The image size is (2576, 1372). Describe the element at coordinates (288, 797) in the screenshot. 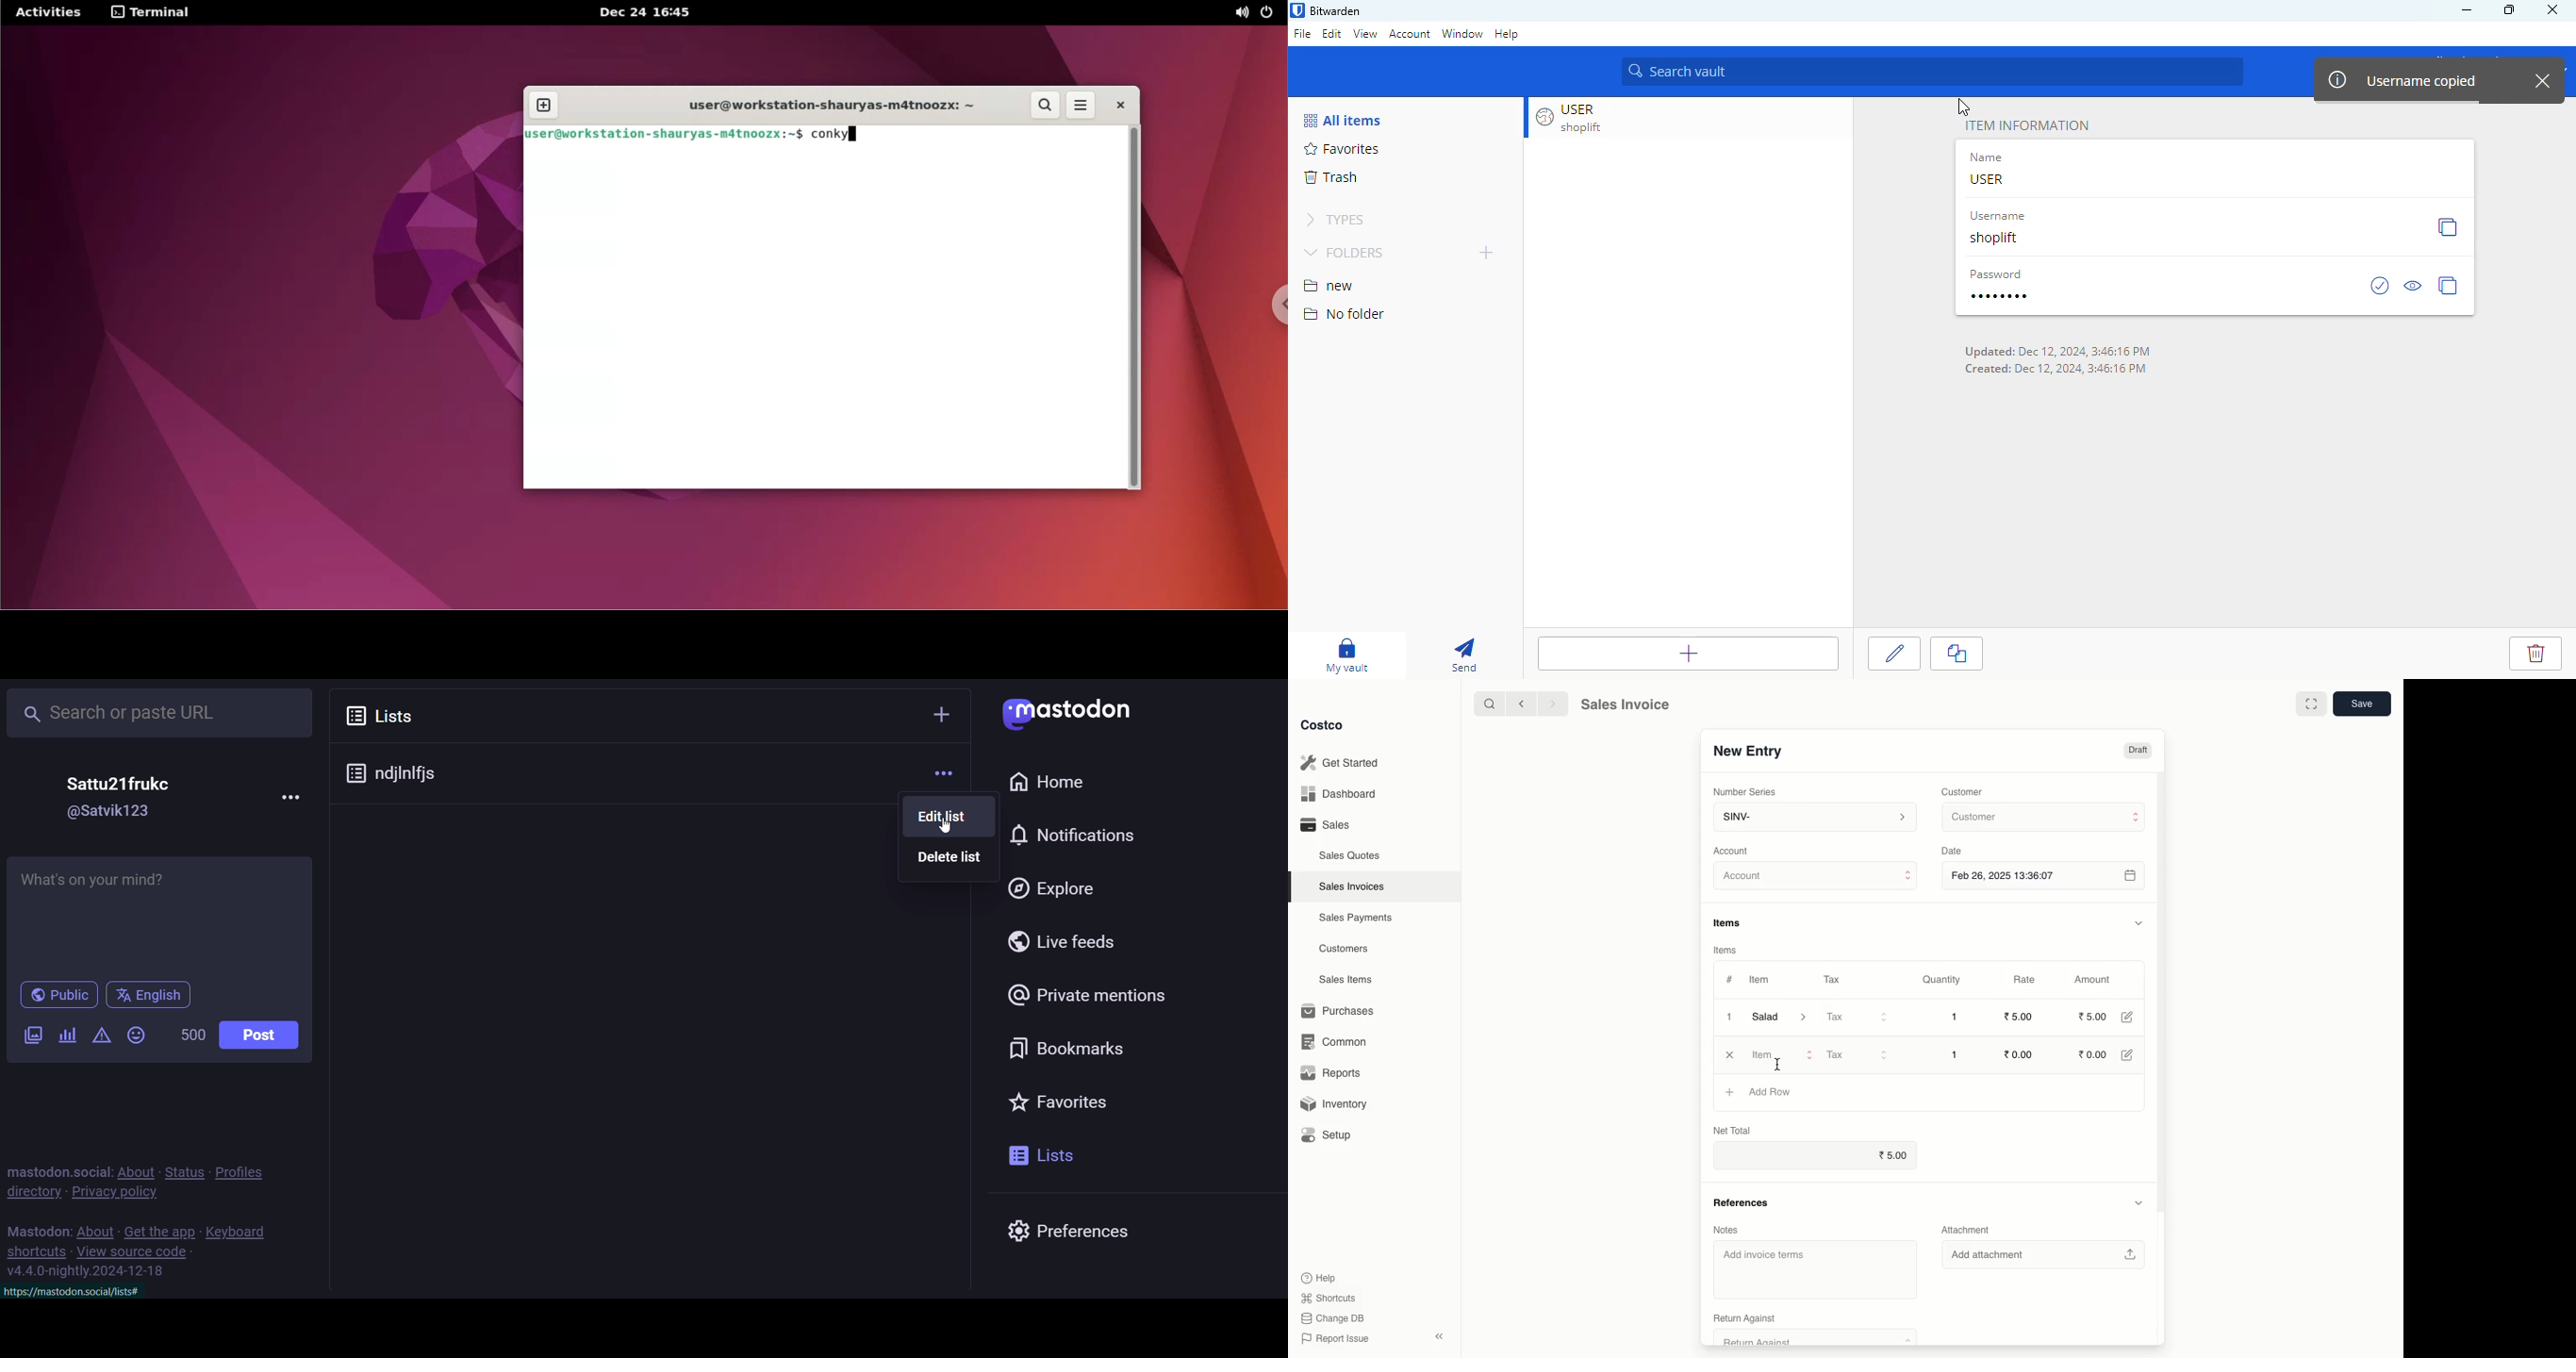

I see `more` at that location.